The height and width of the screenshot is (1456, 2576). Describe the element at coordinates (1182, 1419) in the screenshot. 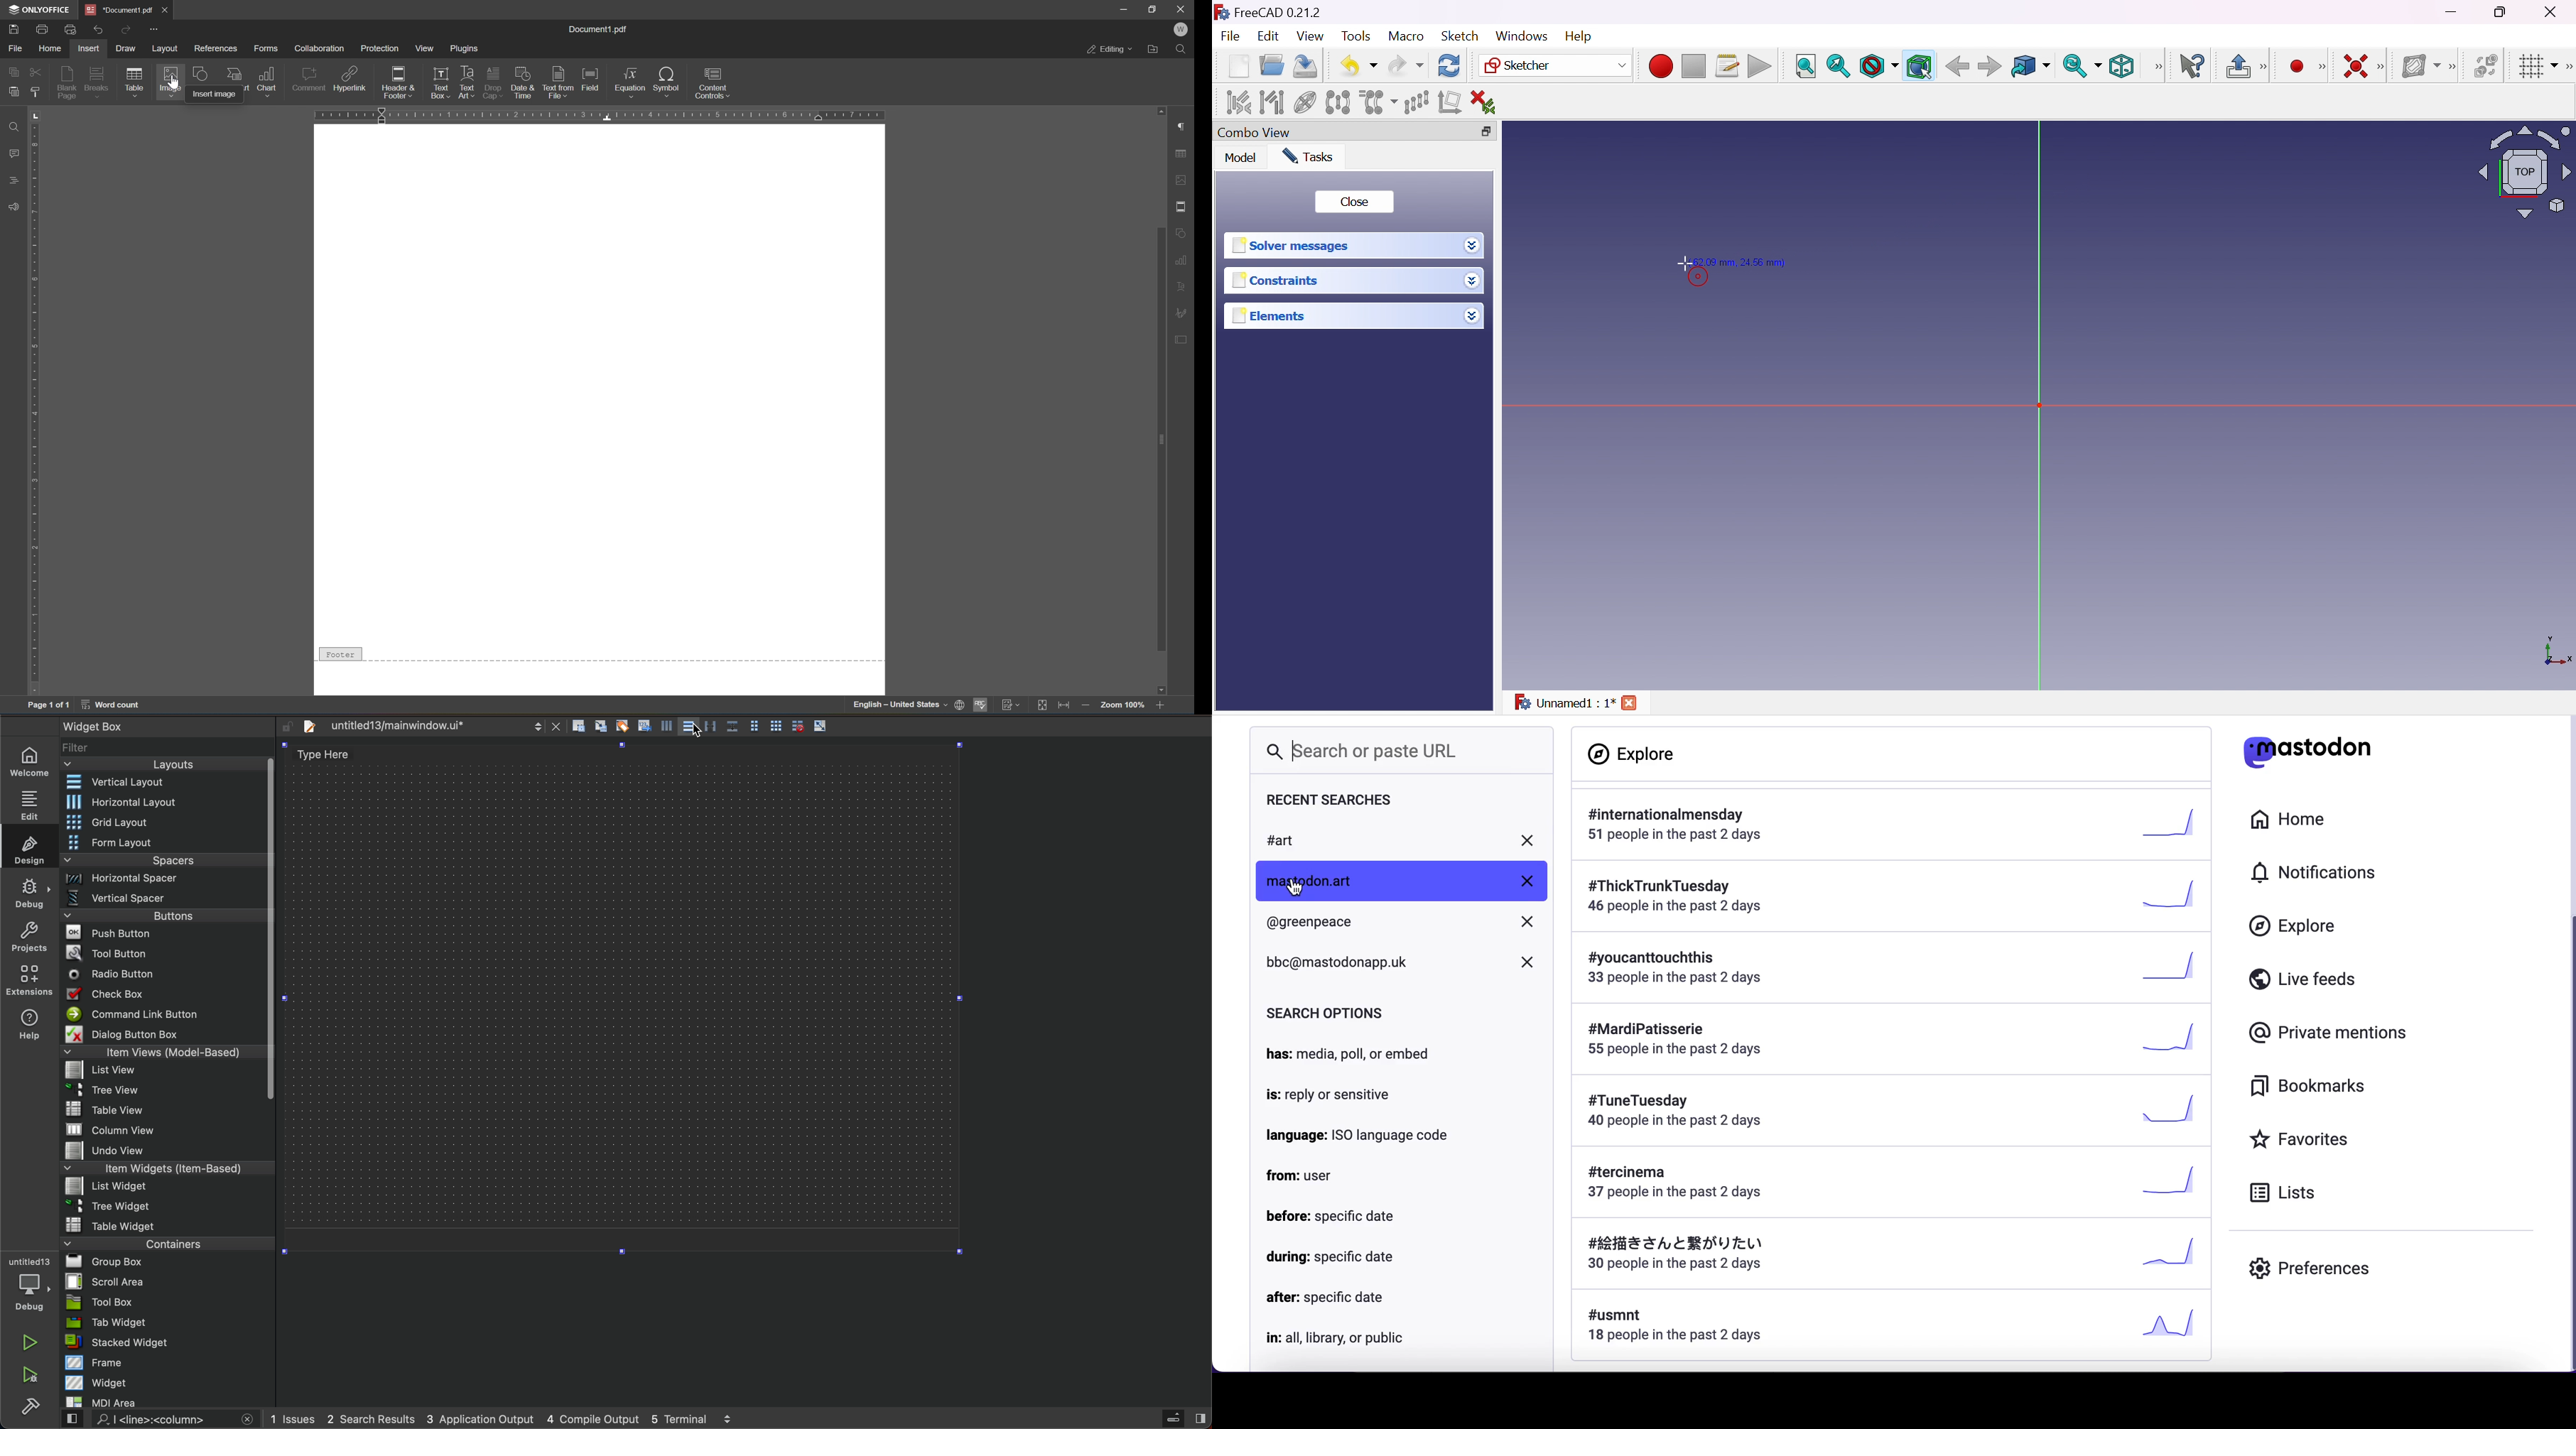

I see `close sidebar` at that location.